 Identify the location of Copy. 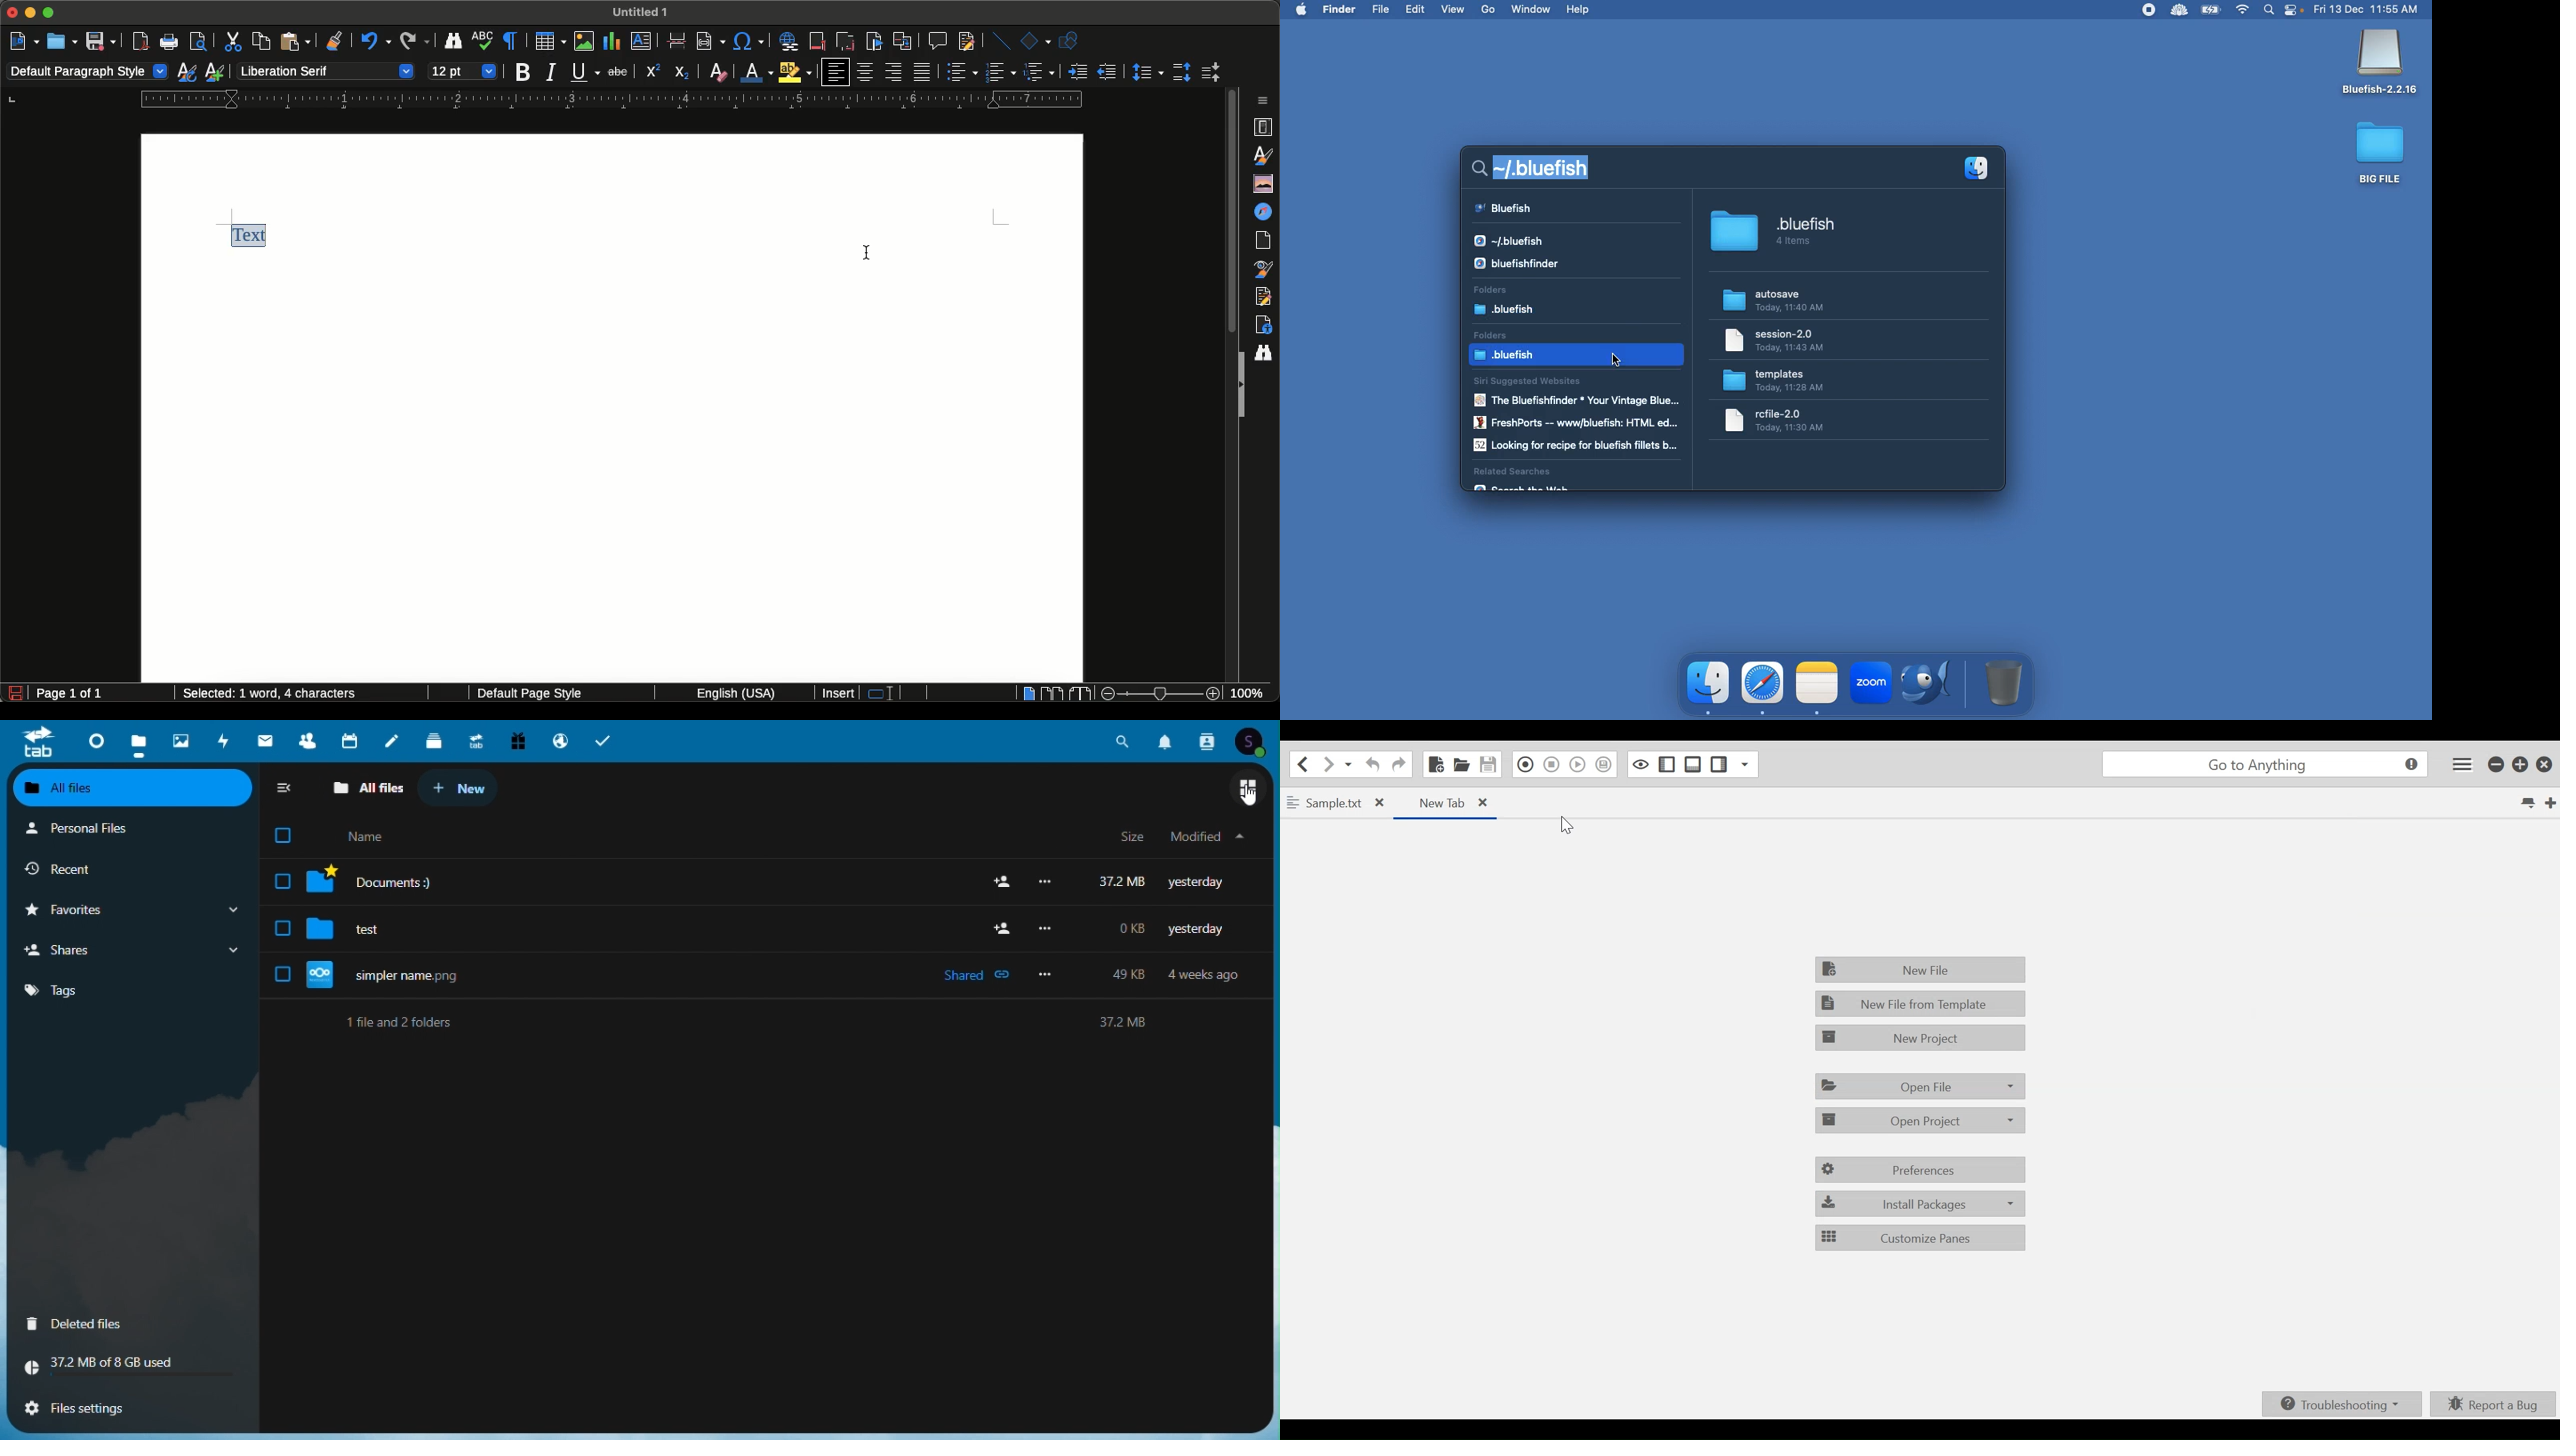
(259, 41).